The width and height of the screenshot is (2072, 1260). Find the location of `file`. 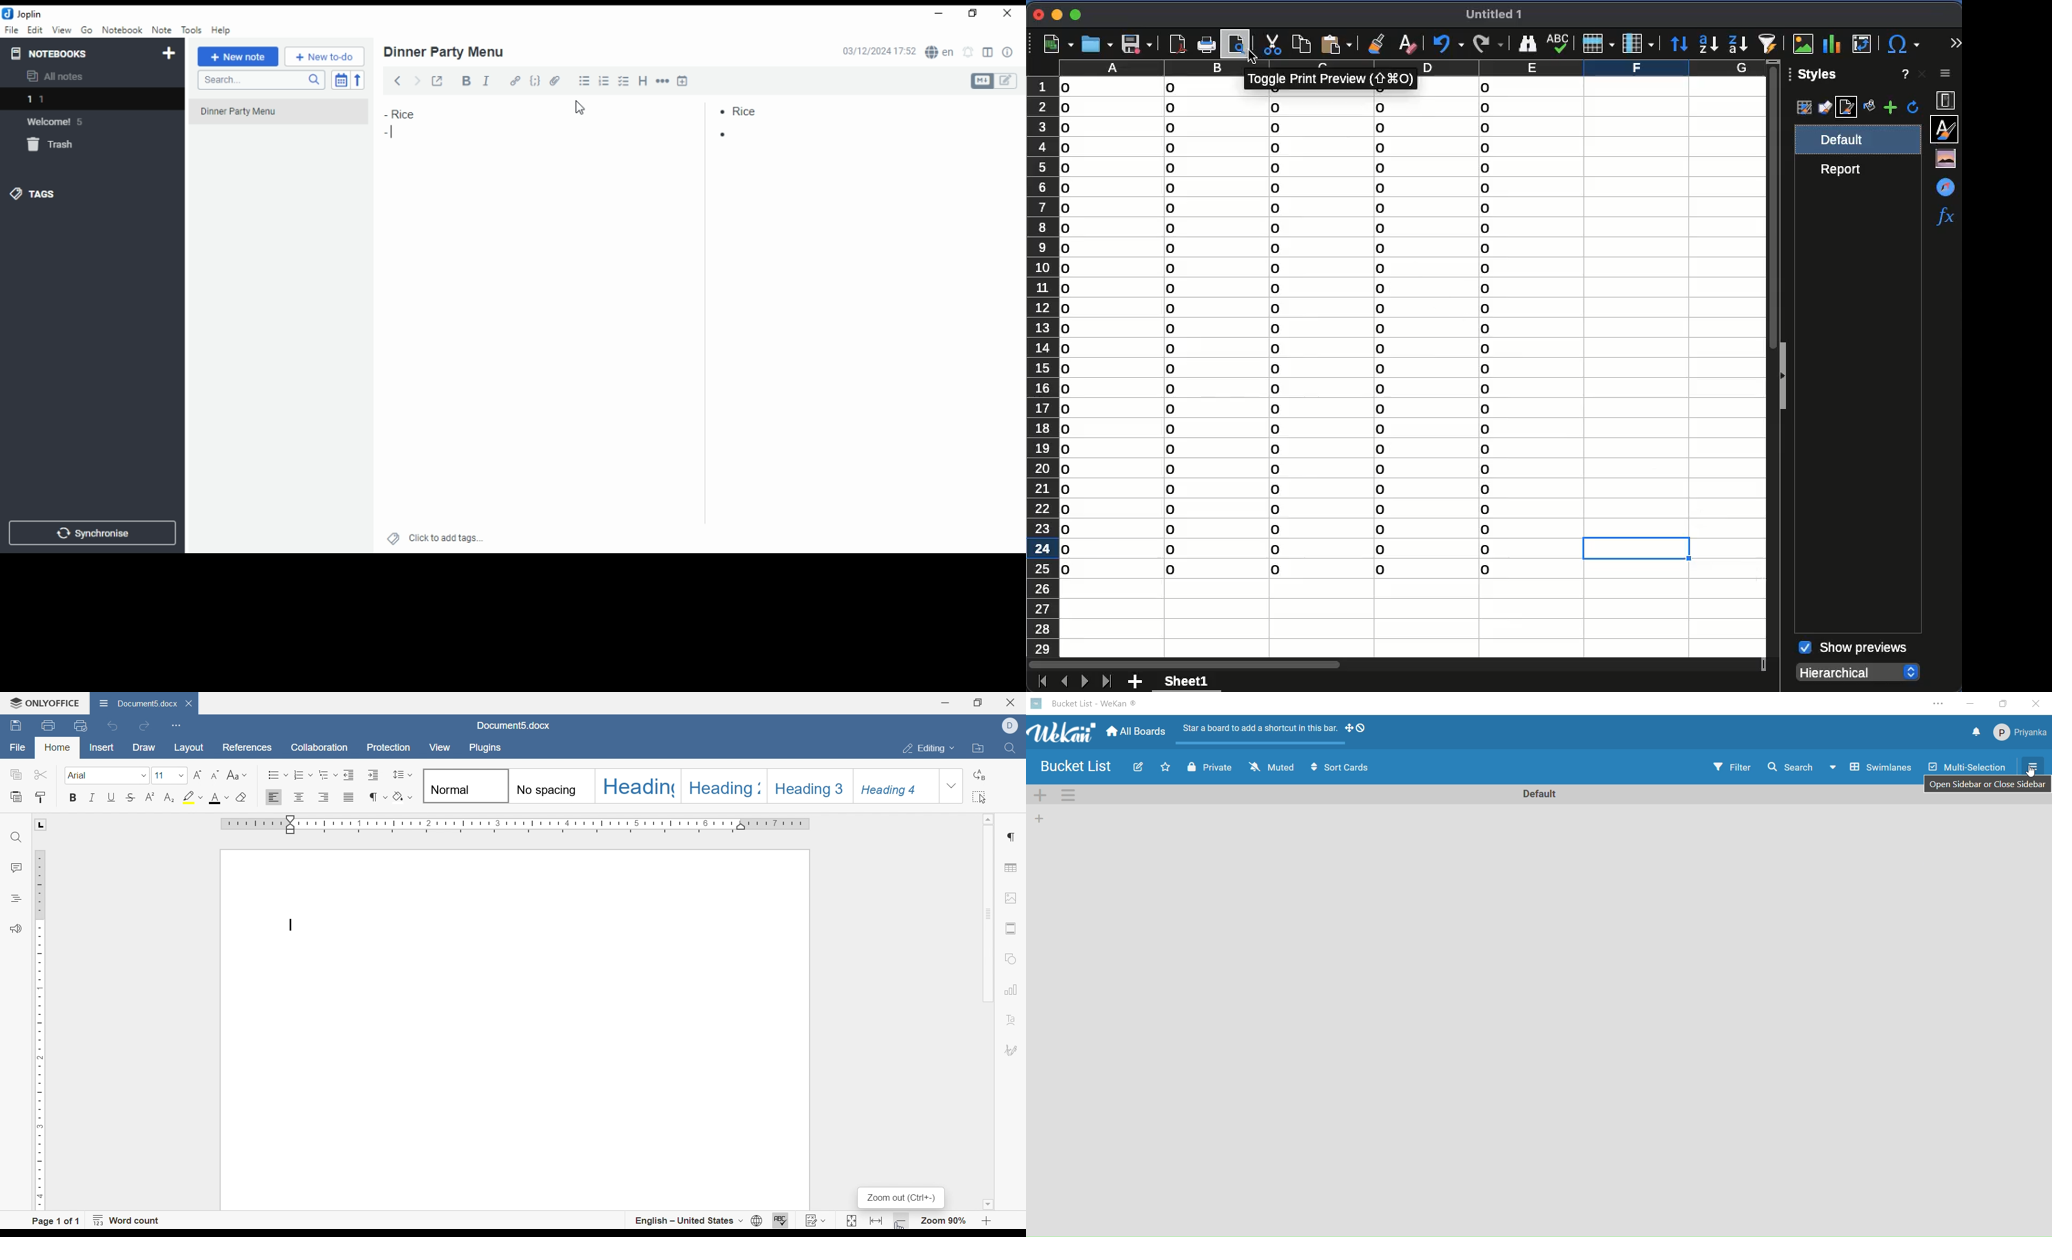

file is located at coordinates (11, 30).